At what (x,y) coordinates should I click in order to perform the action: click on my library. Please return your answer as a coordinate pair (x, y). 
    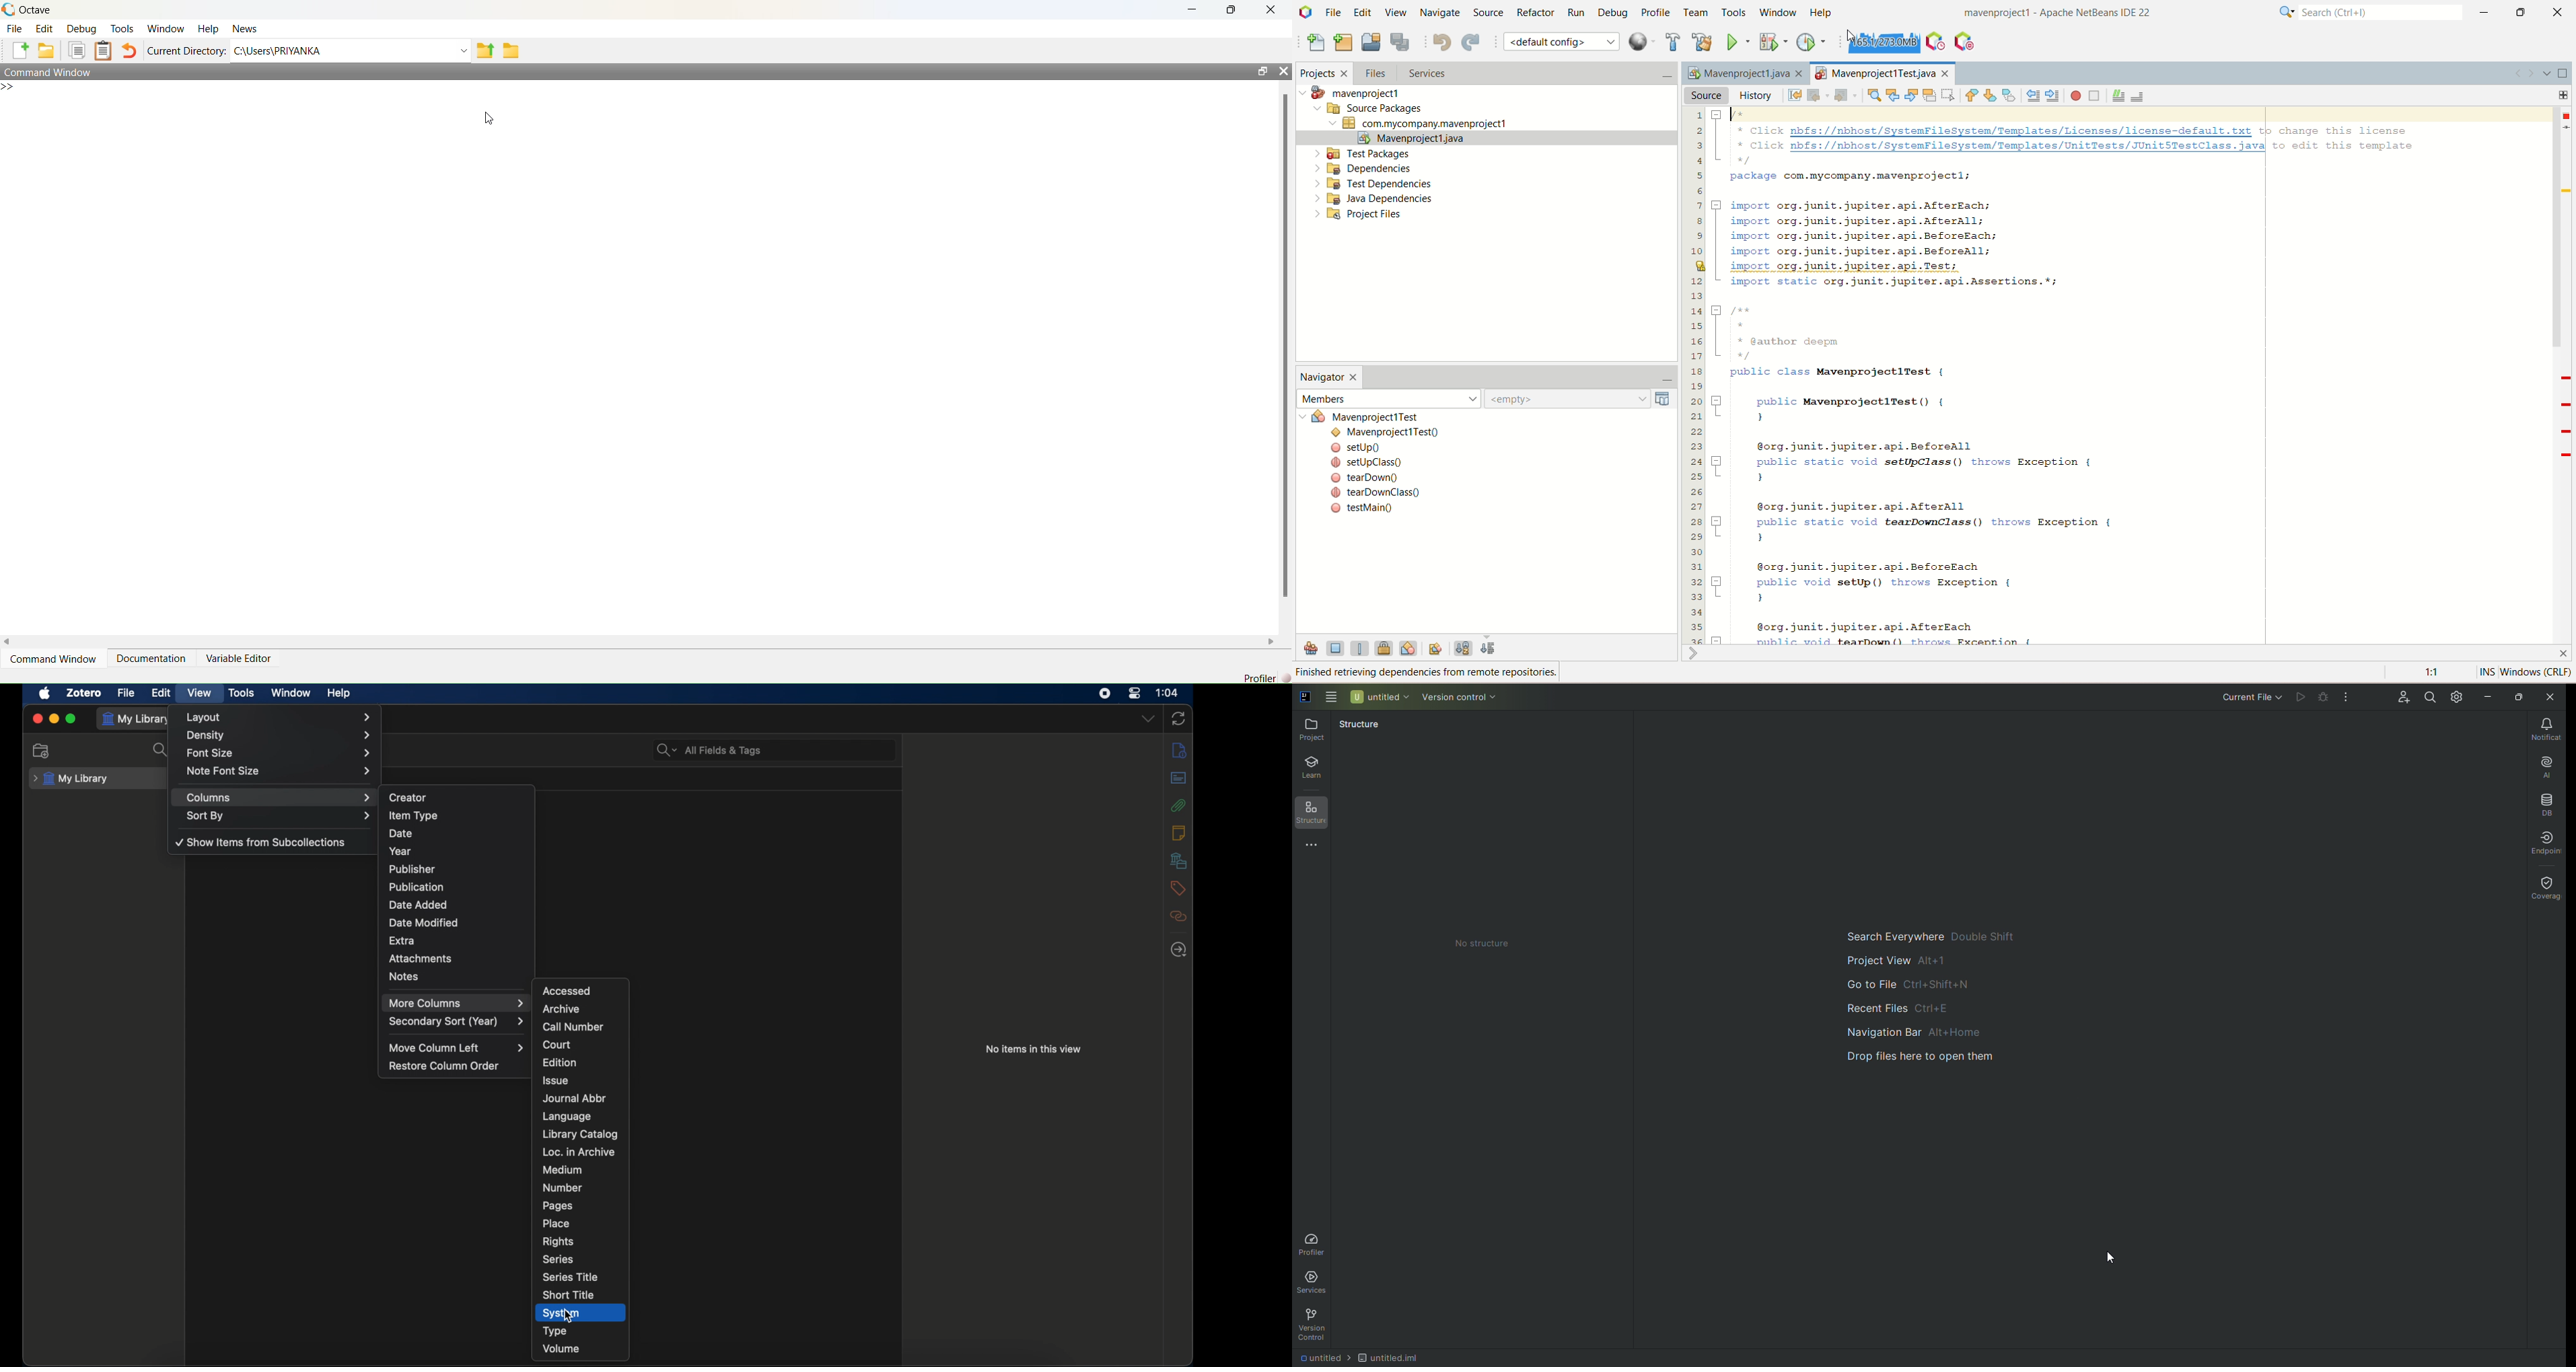
    Looking at the image, I should click on (72, 779).